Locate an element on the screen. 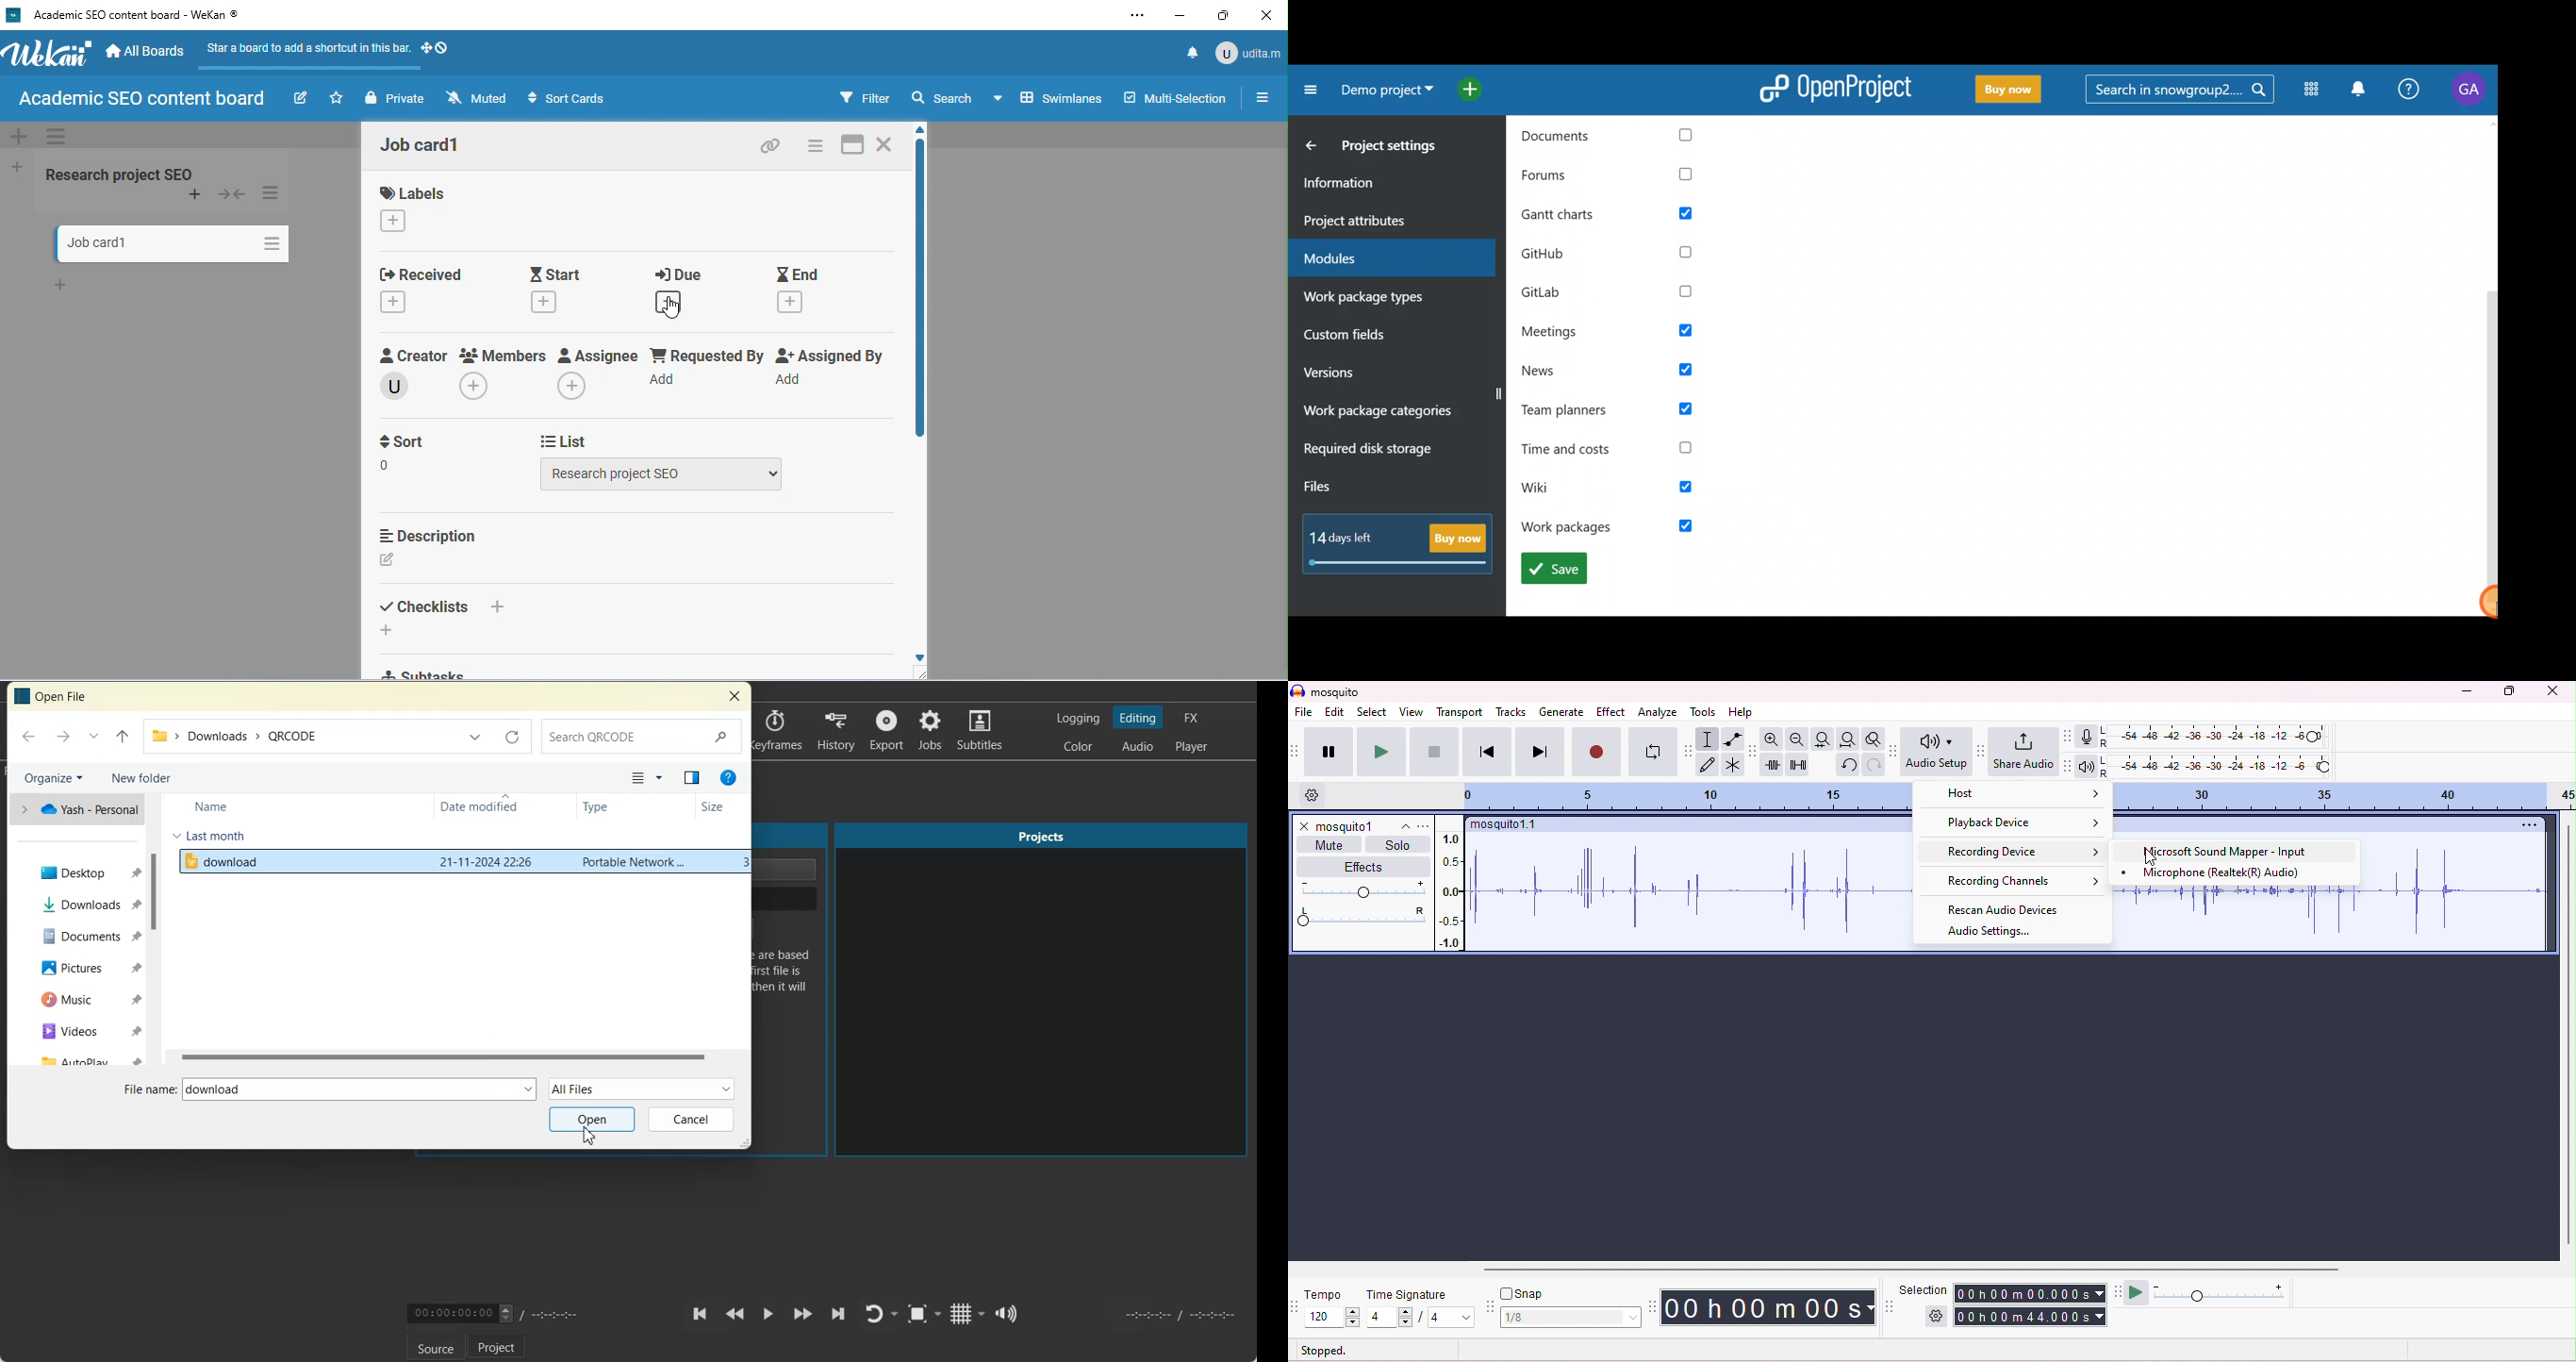 This screenshot has width=2576, height=1372. Refersh is located at coordinates (512, 736).